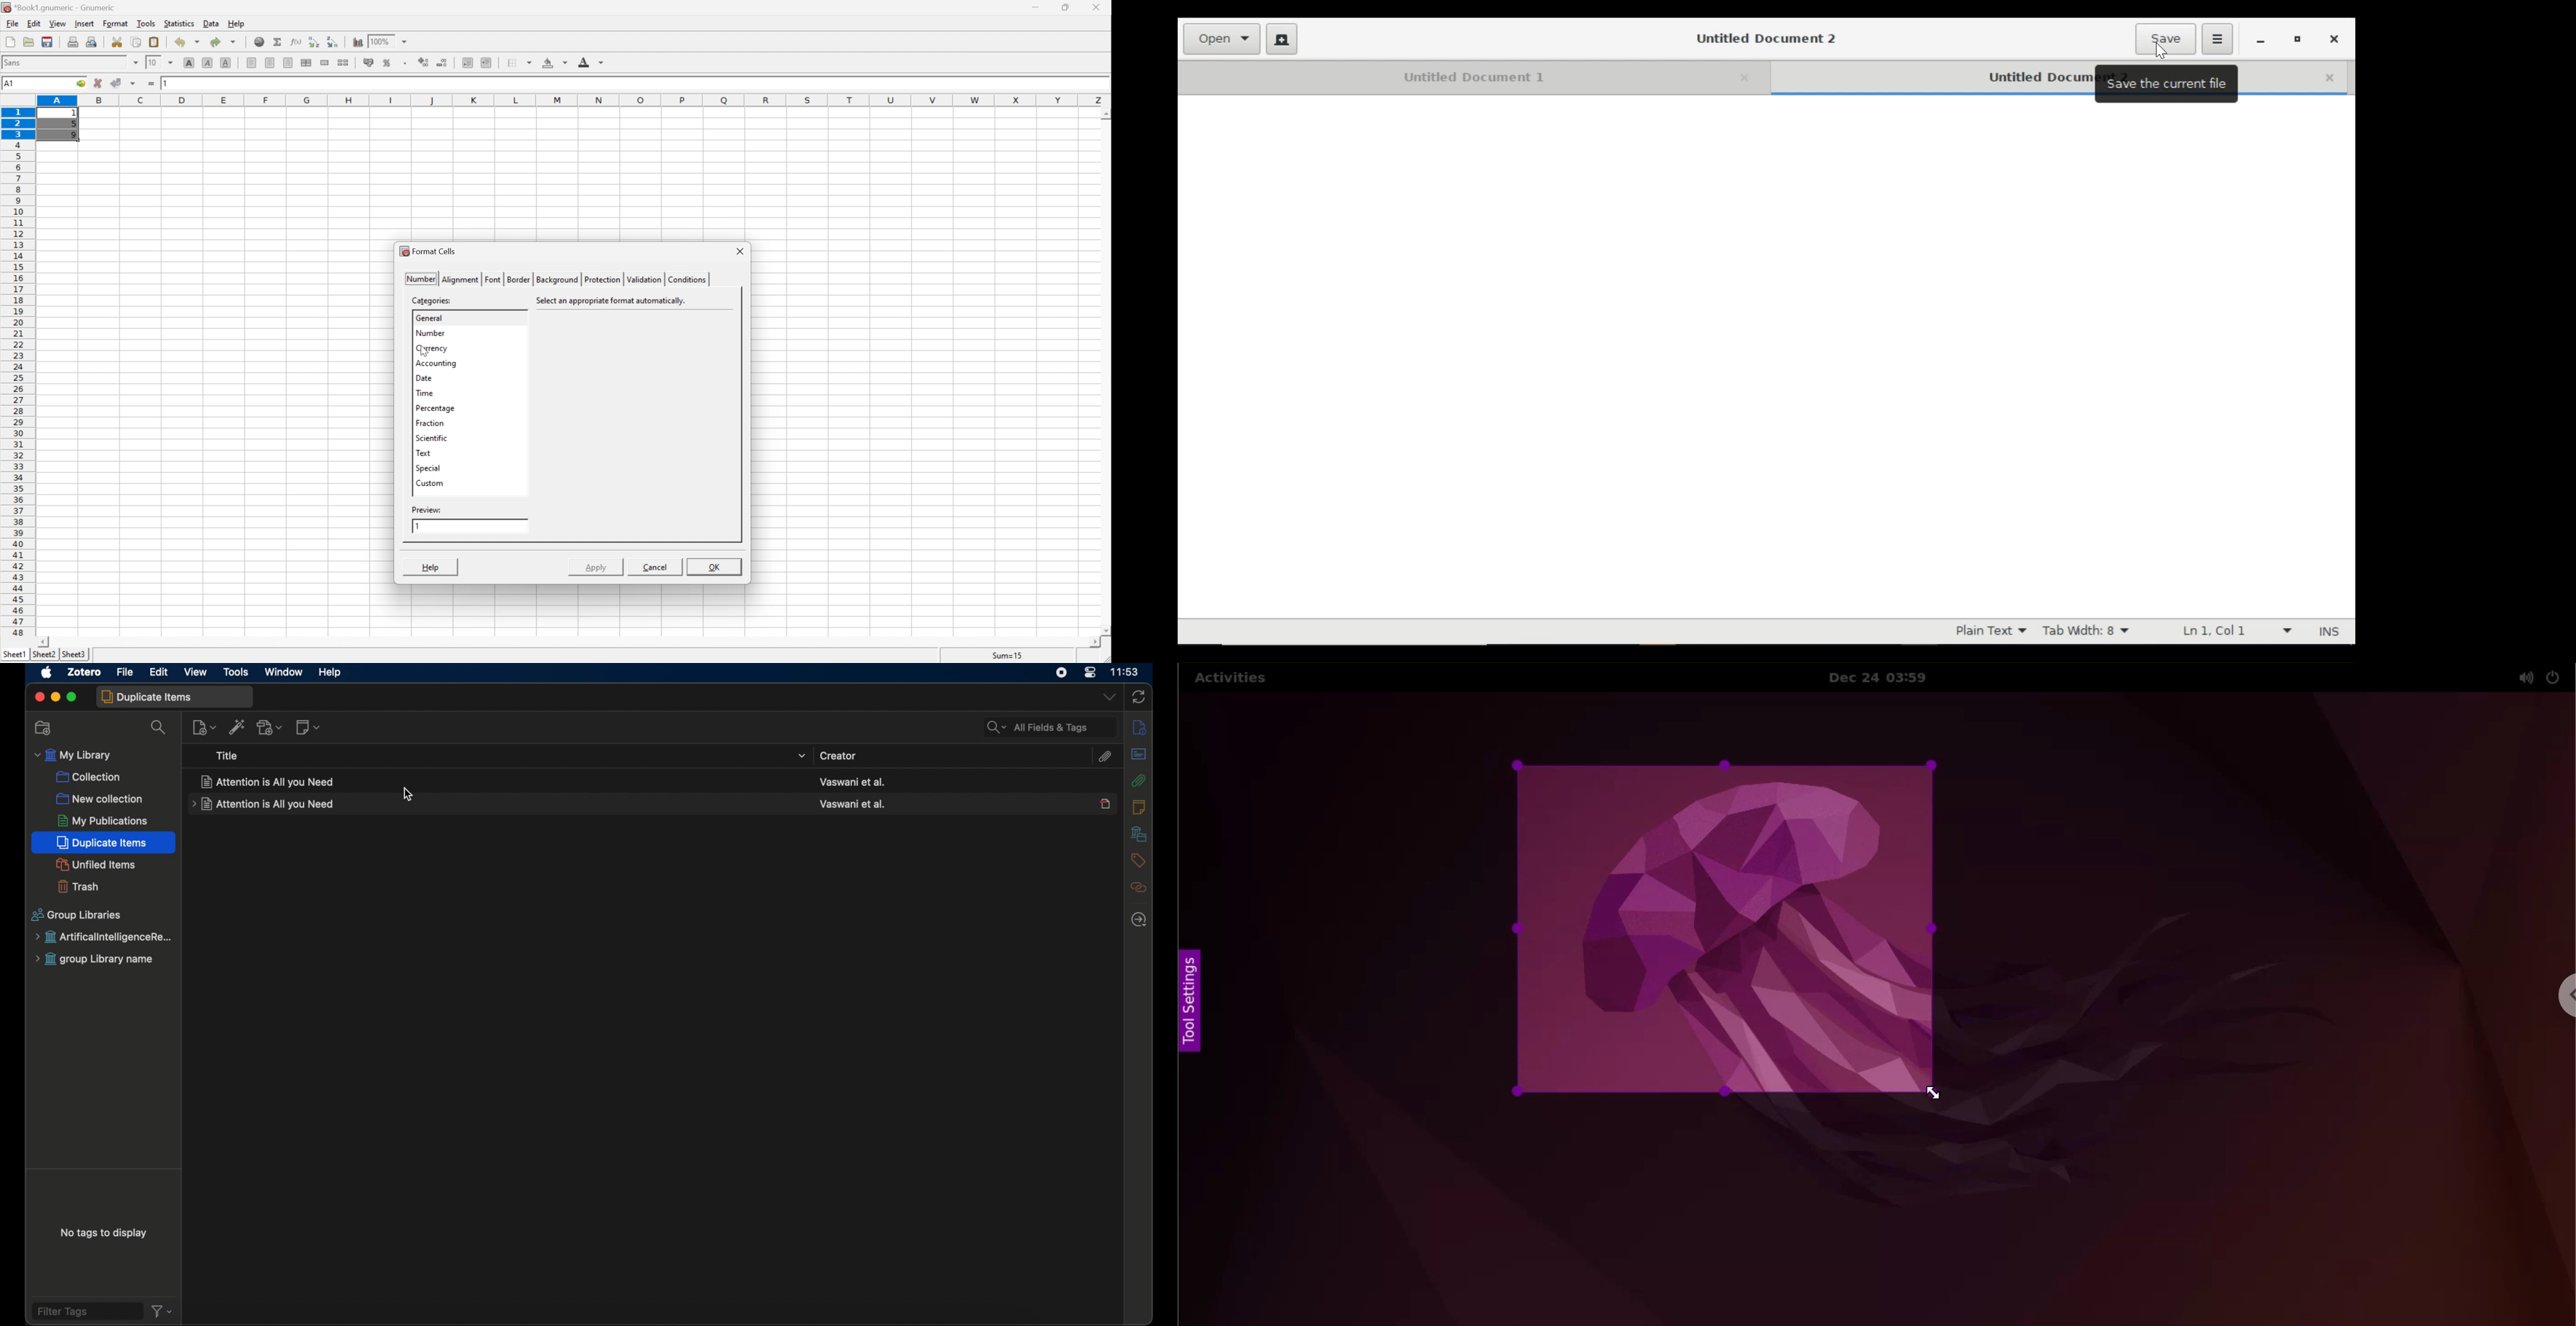 The height and width of the screenshot is (1344, 2576). What do you see at coordinates (73, 697) in the screenshot?
I see `maximize` at bounding box center [73, 697].